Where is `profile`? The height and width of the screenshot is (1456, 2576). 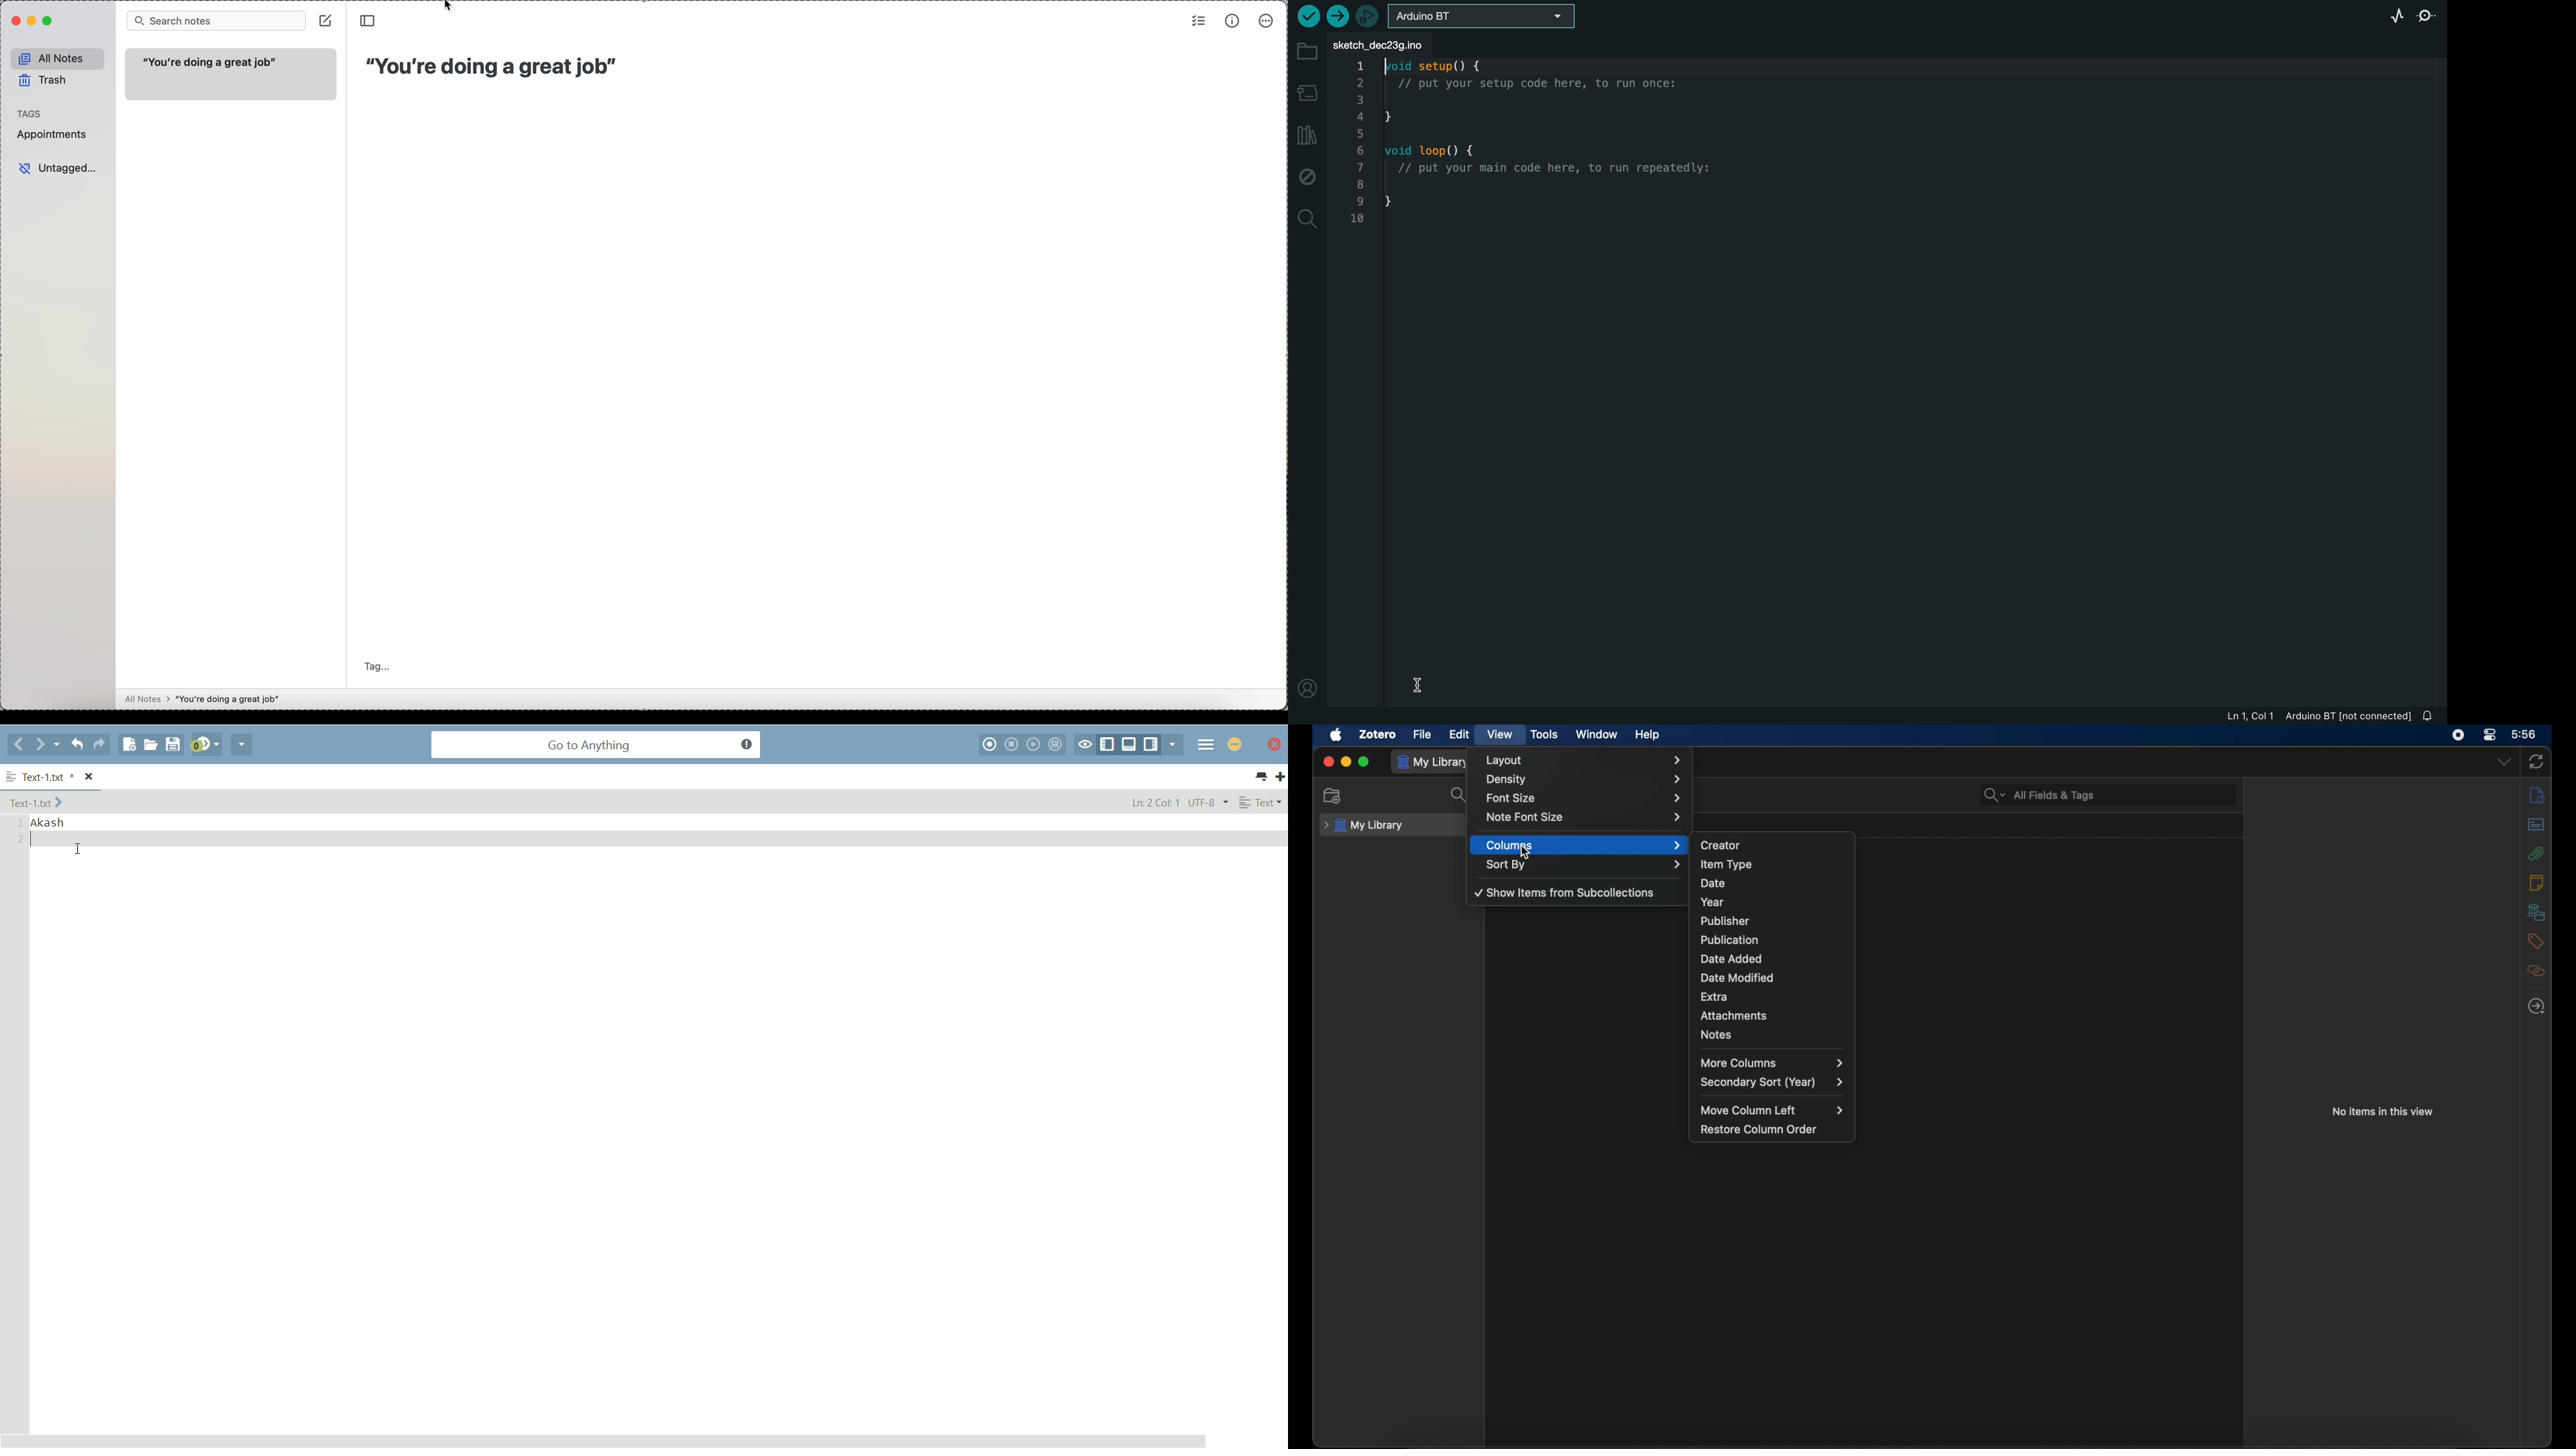
profile is located at coordinates (1307, 687).